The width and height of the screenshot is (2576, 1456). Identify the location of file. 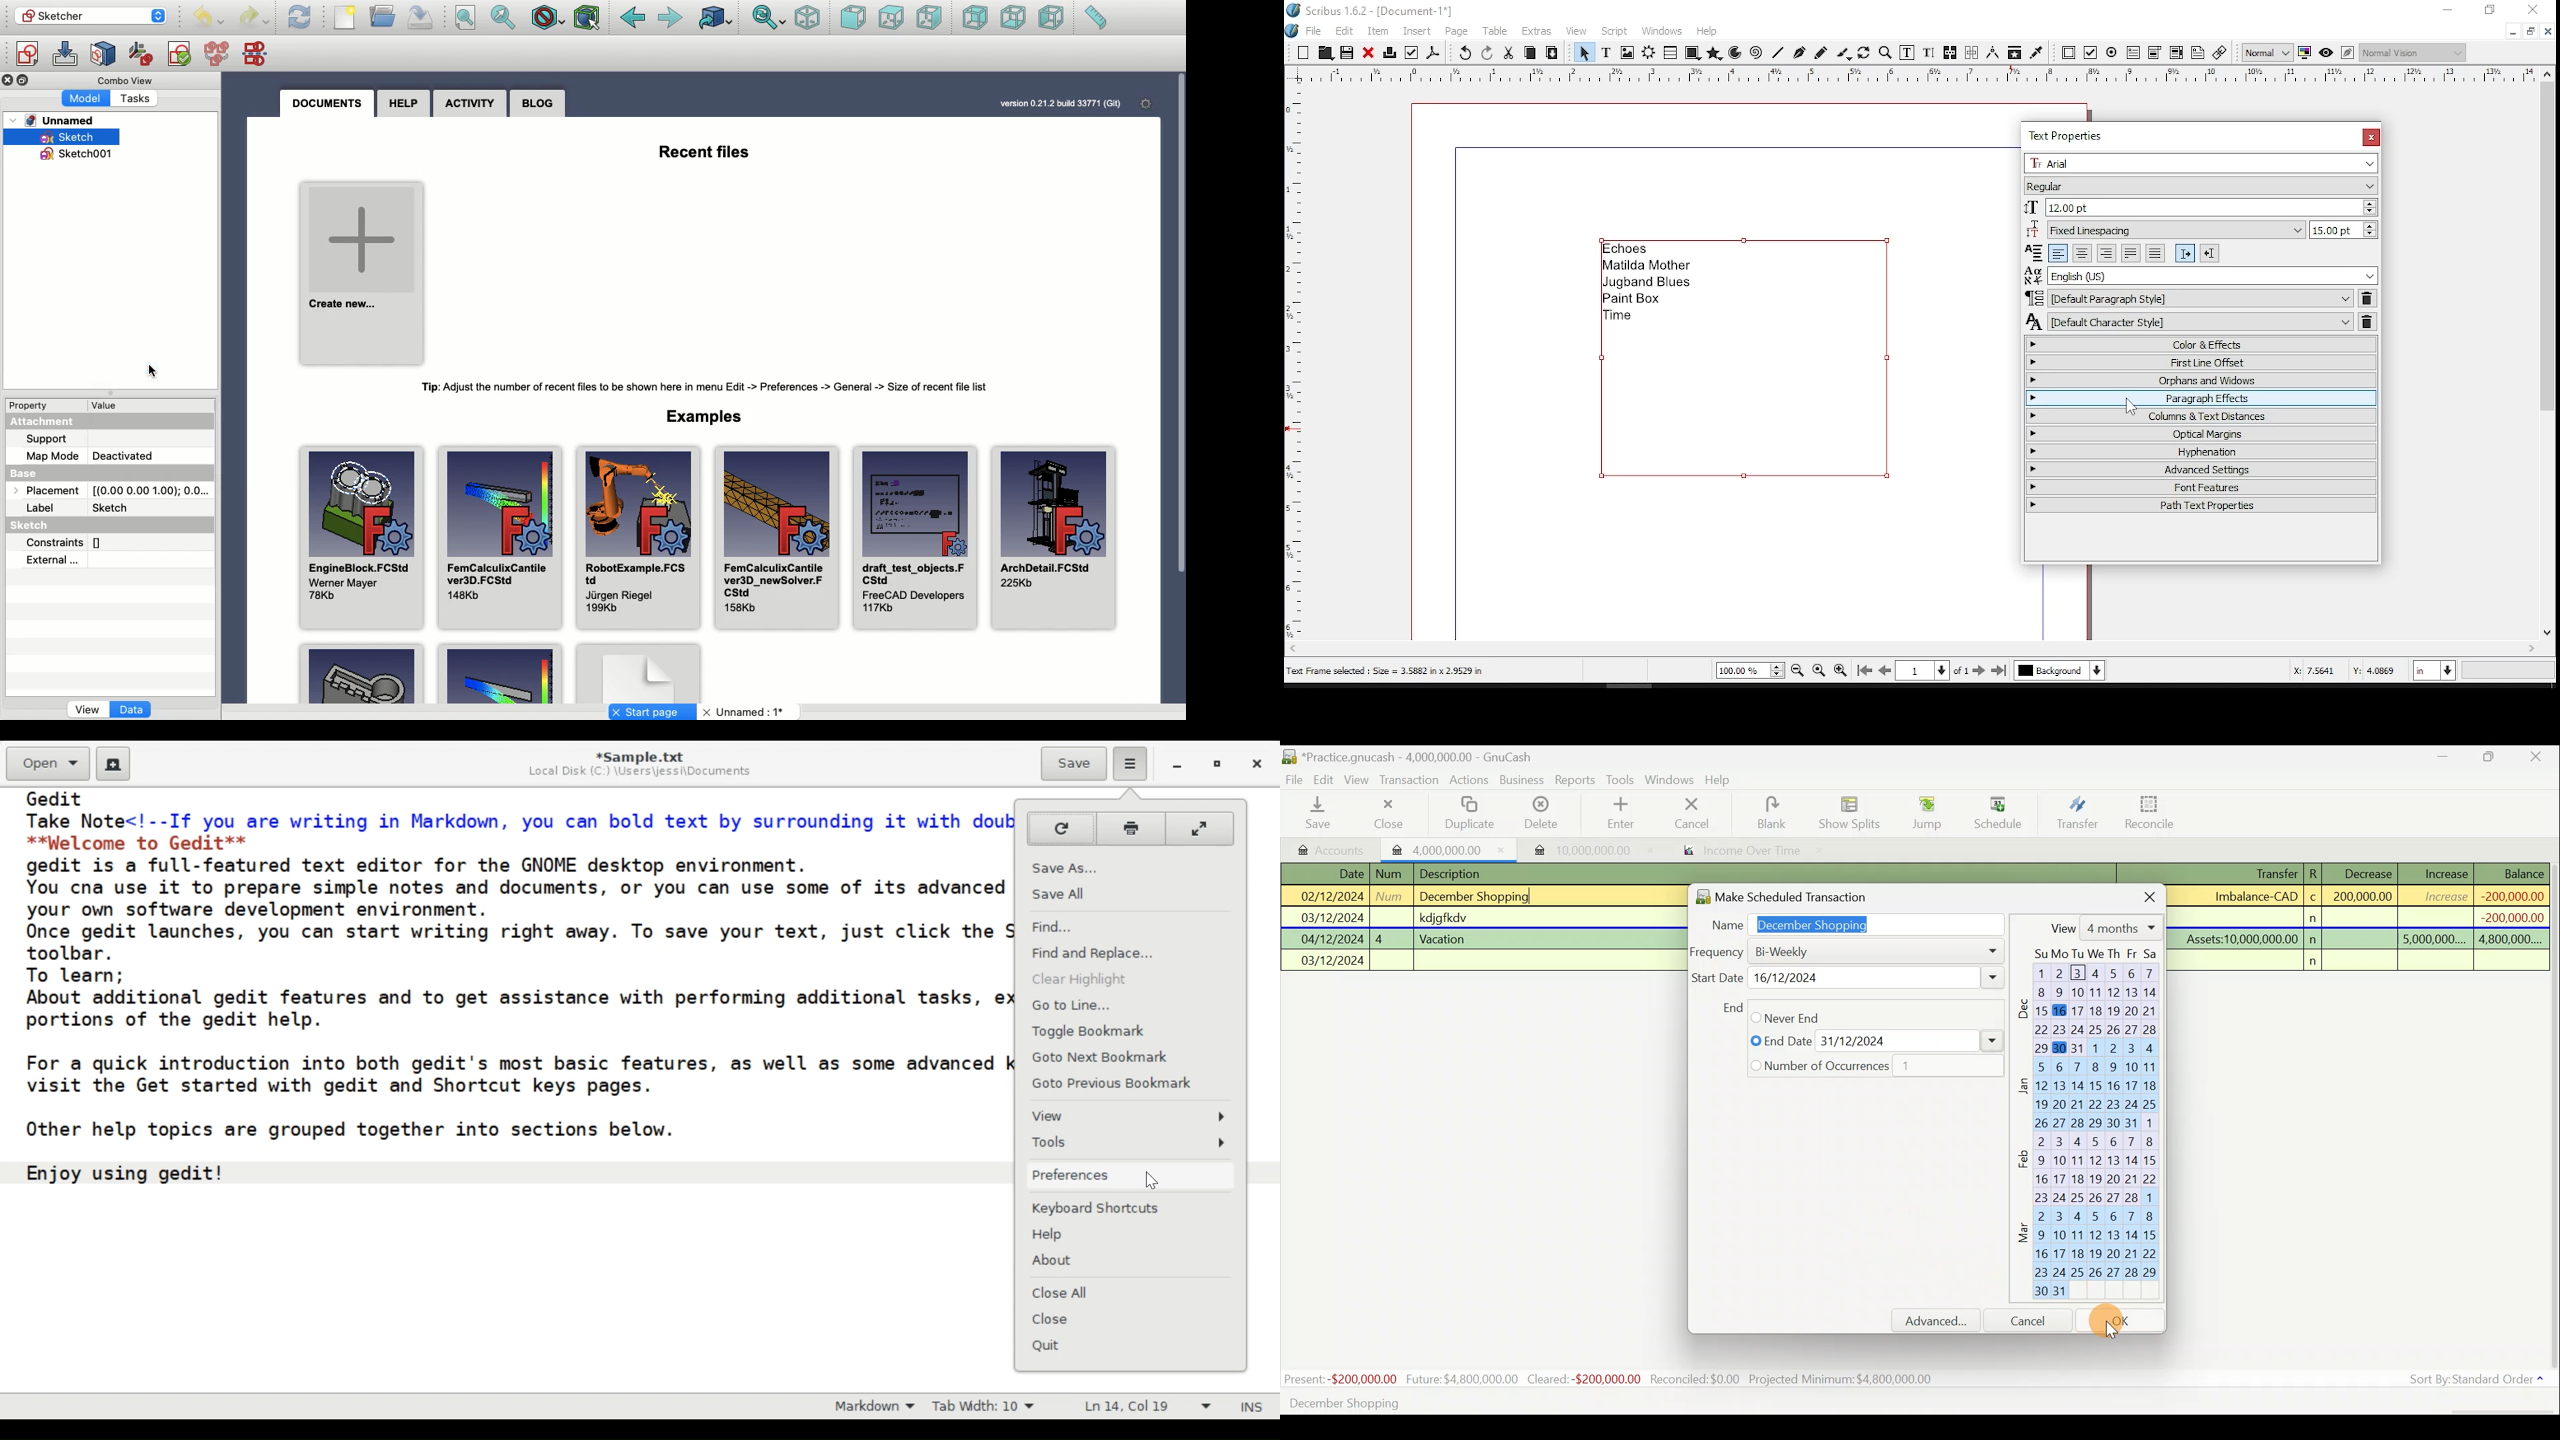
(1316, 30).